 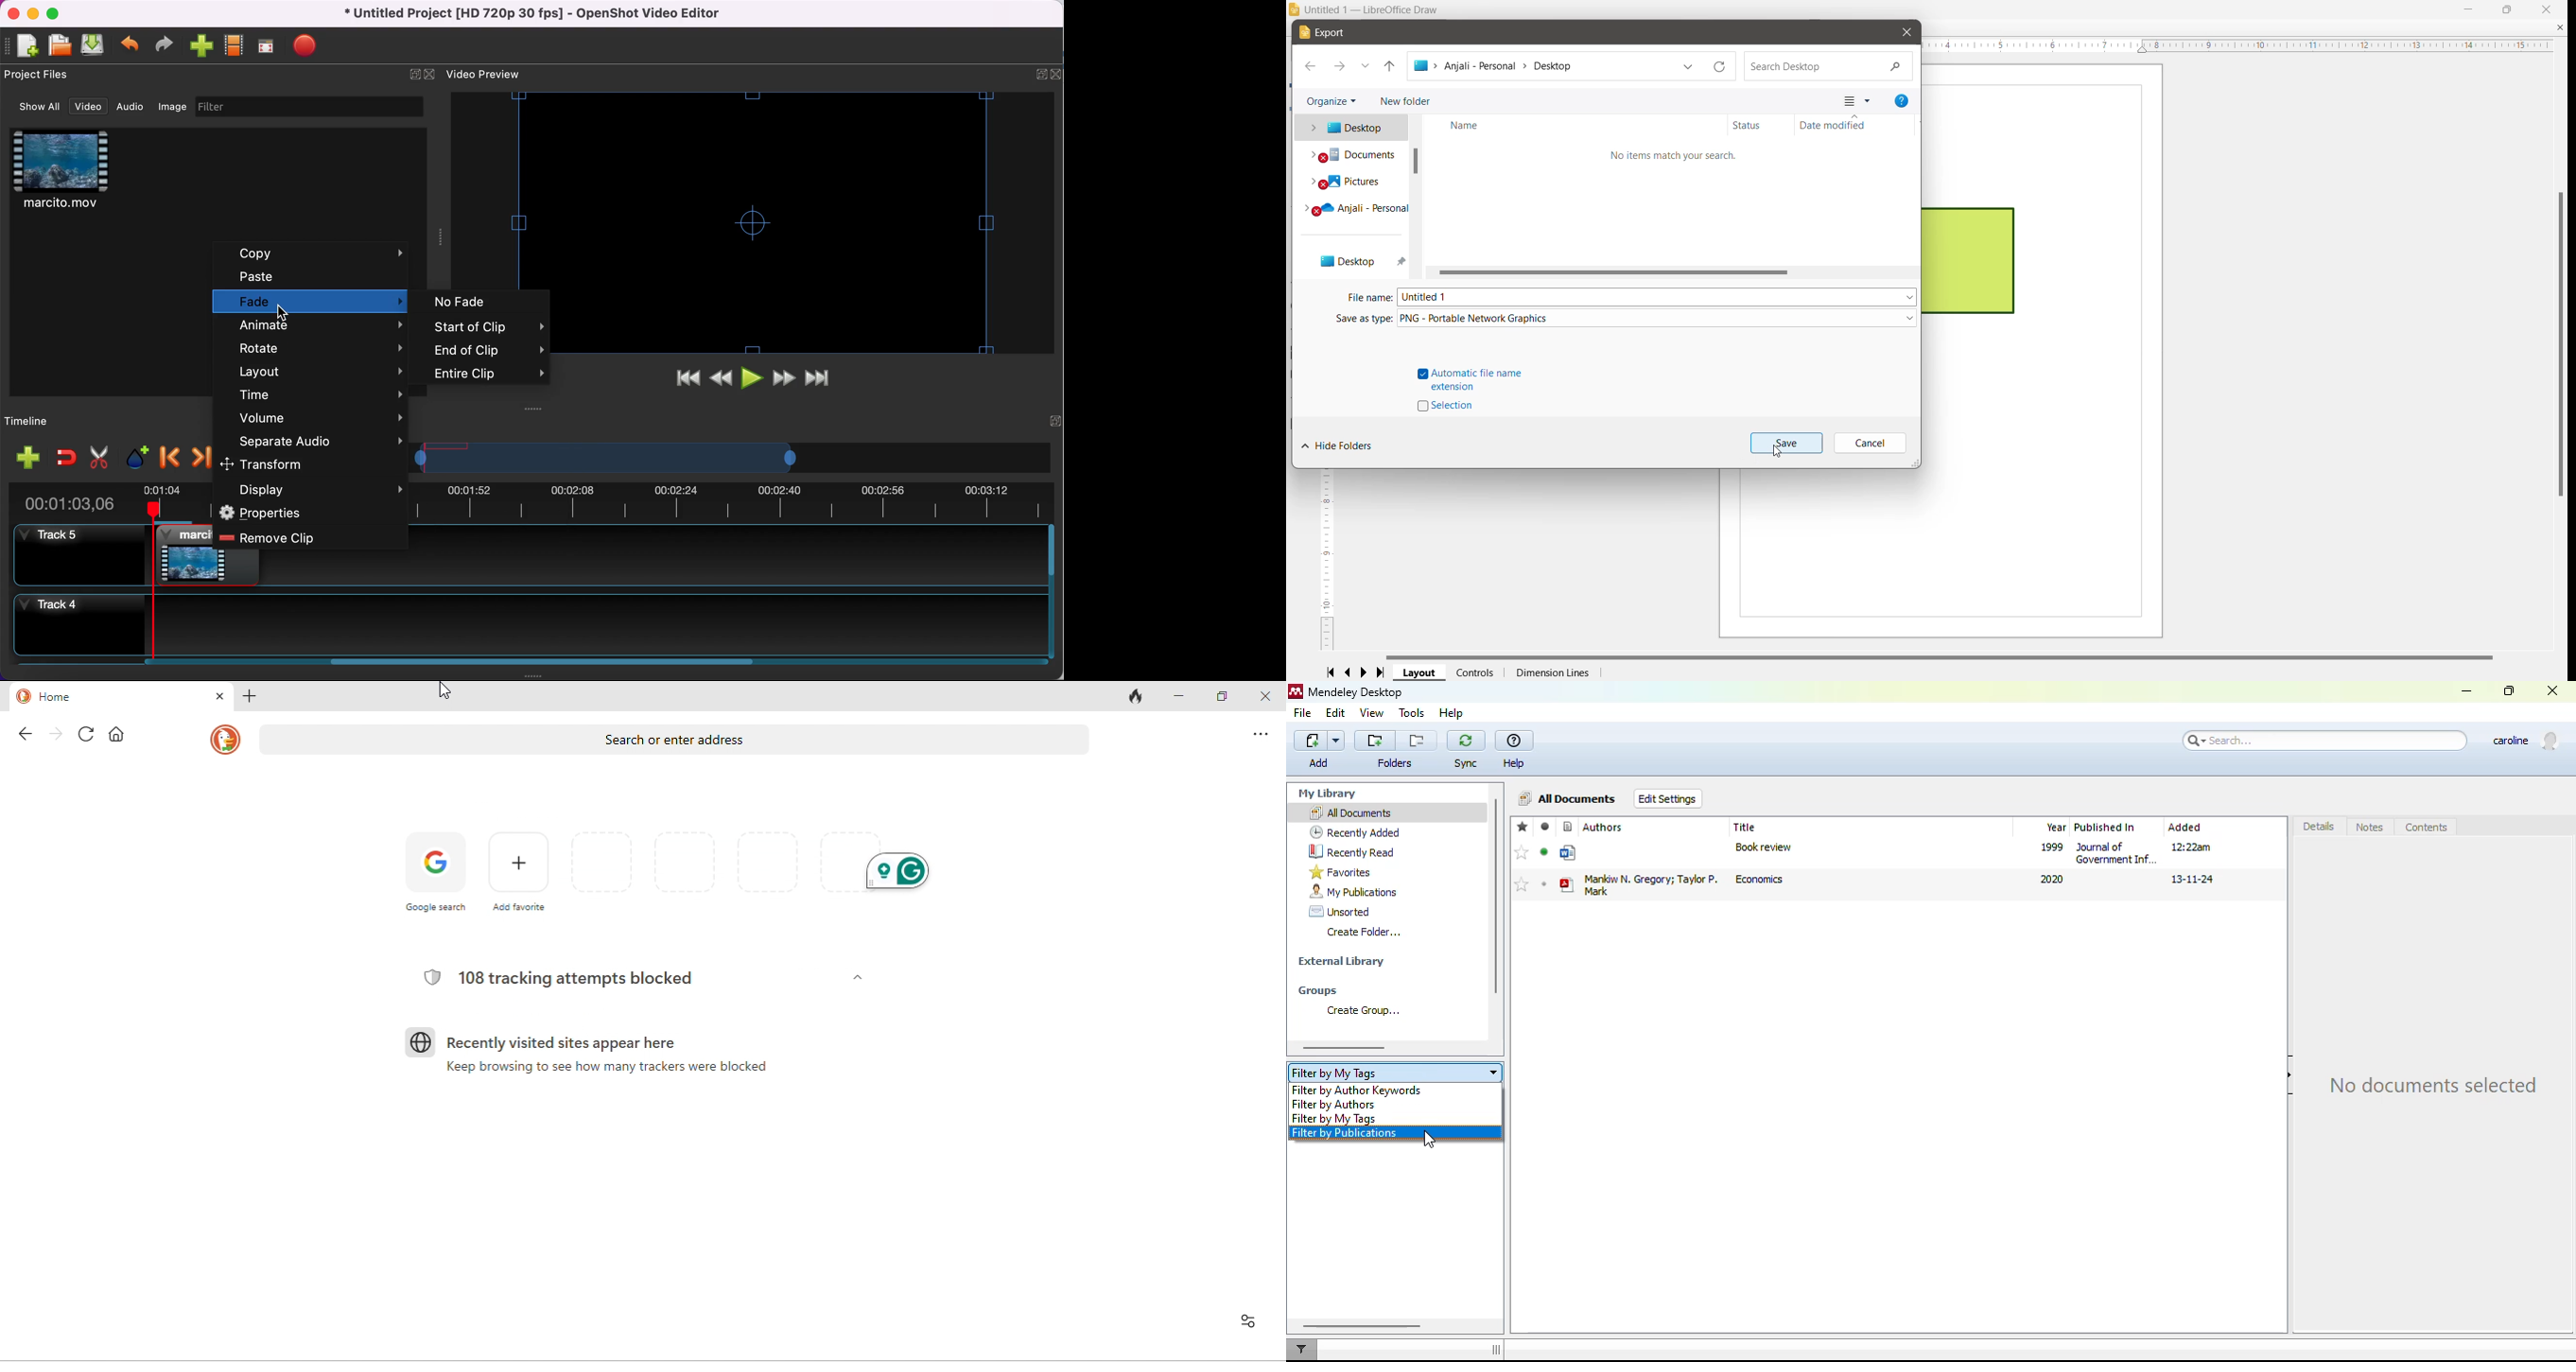 What do you see at coordinates (1420, 673) in the screenshot?
I see `Layout` at bounding box center [1420, 673].